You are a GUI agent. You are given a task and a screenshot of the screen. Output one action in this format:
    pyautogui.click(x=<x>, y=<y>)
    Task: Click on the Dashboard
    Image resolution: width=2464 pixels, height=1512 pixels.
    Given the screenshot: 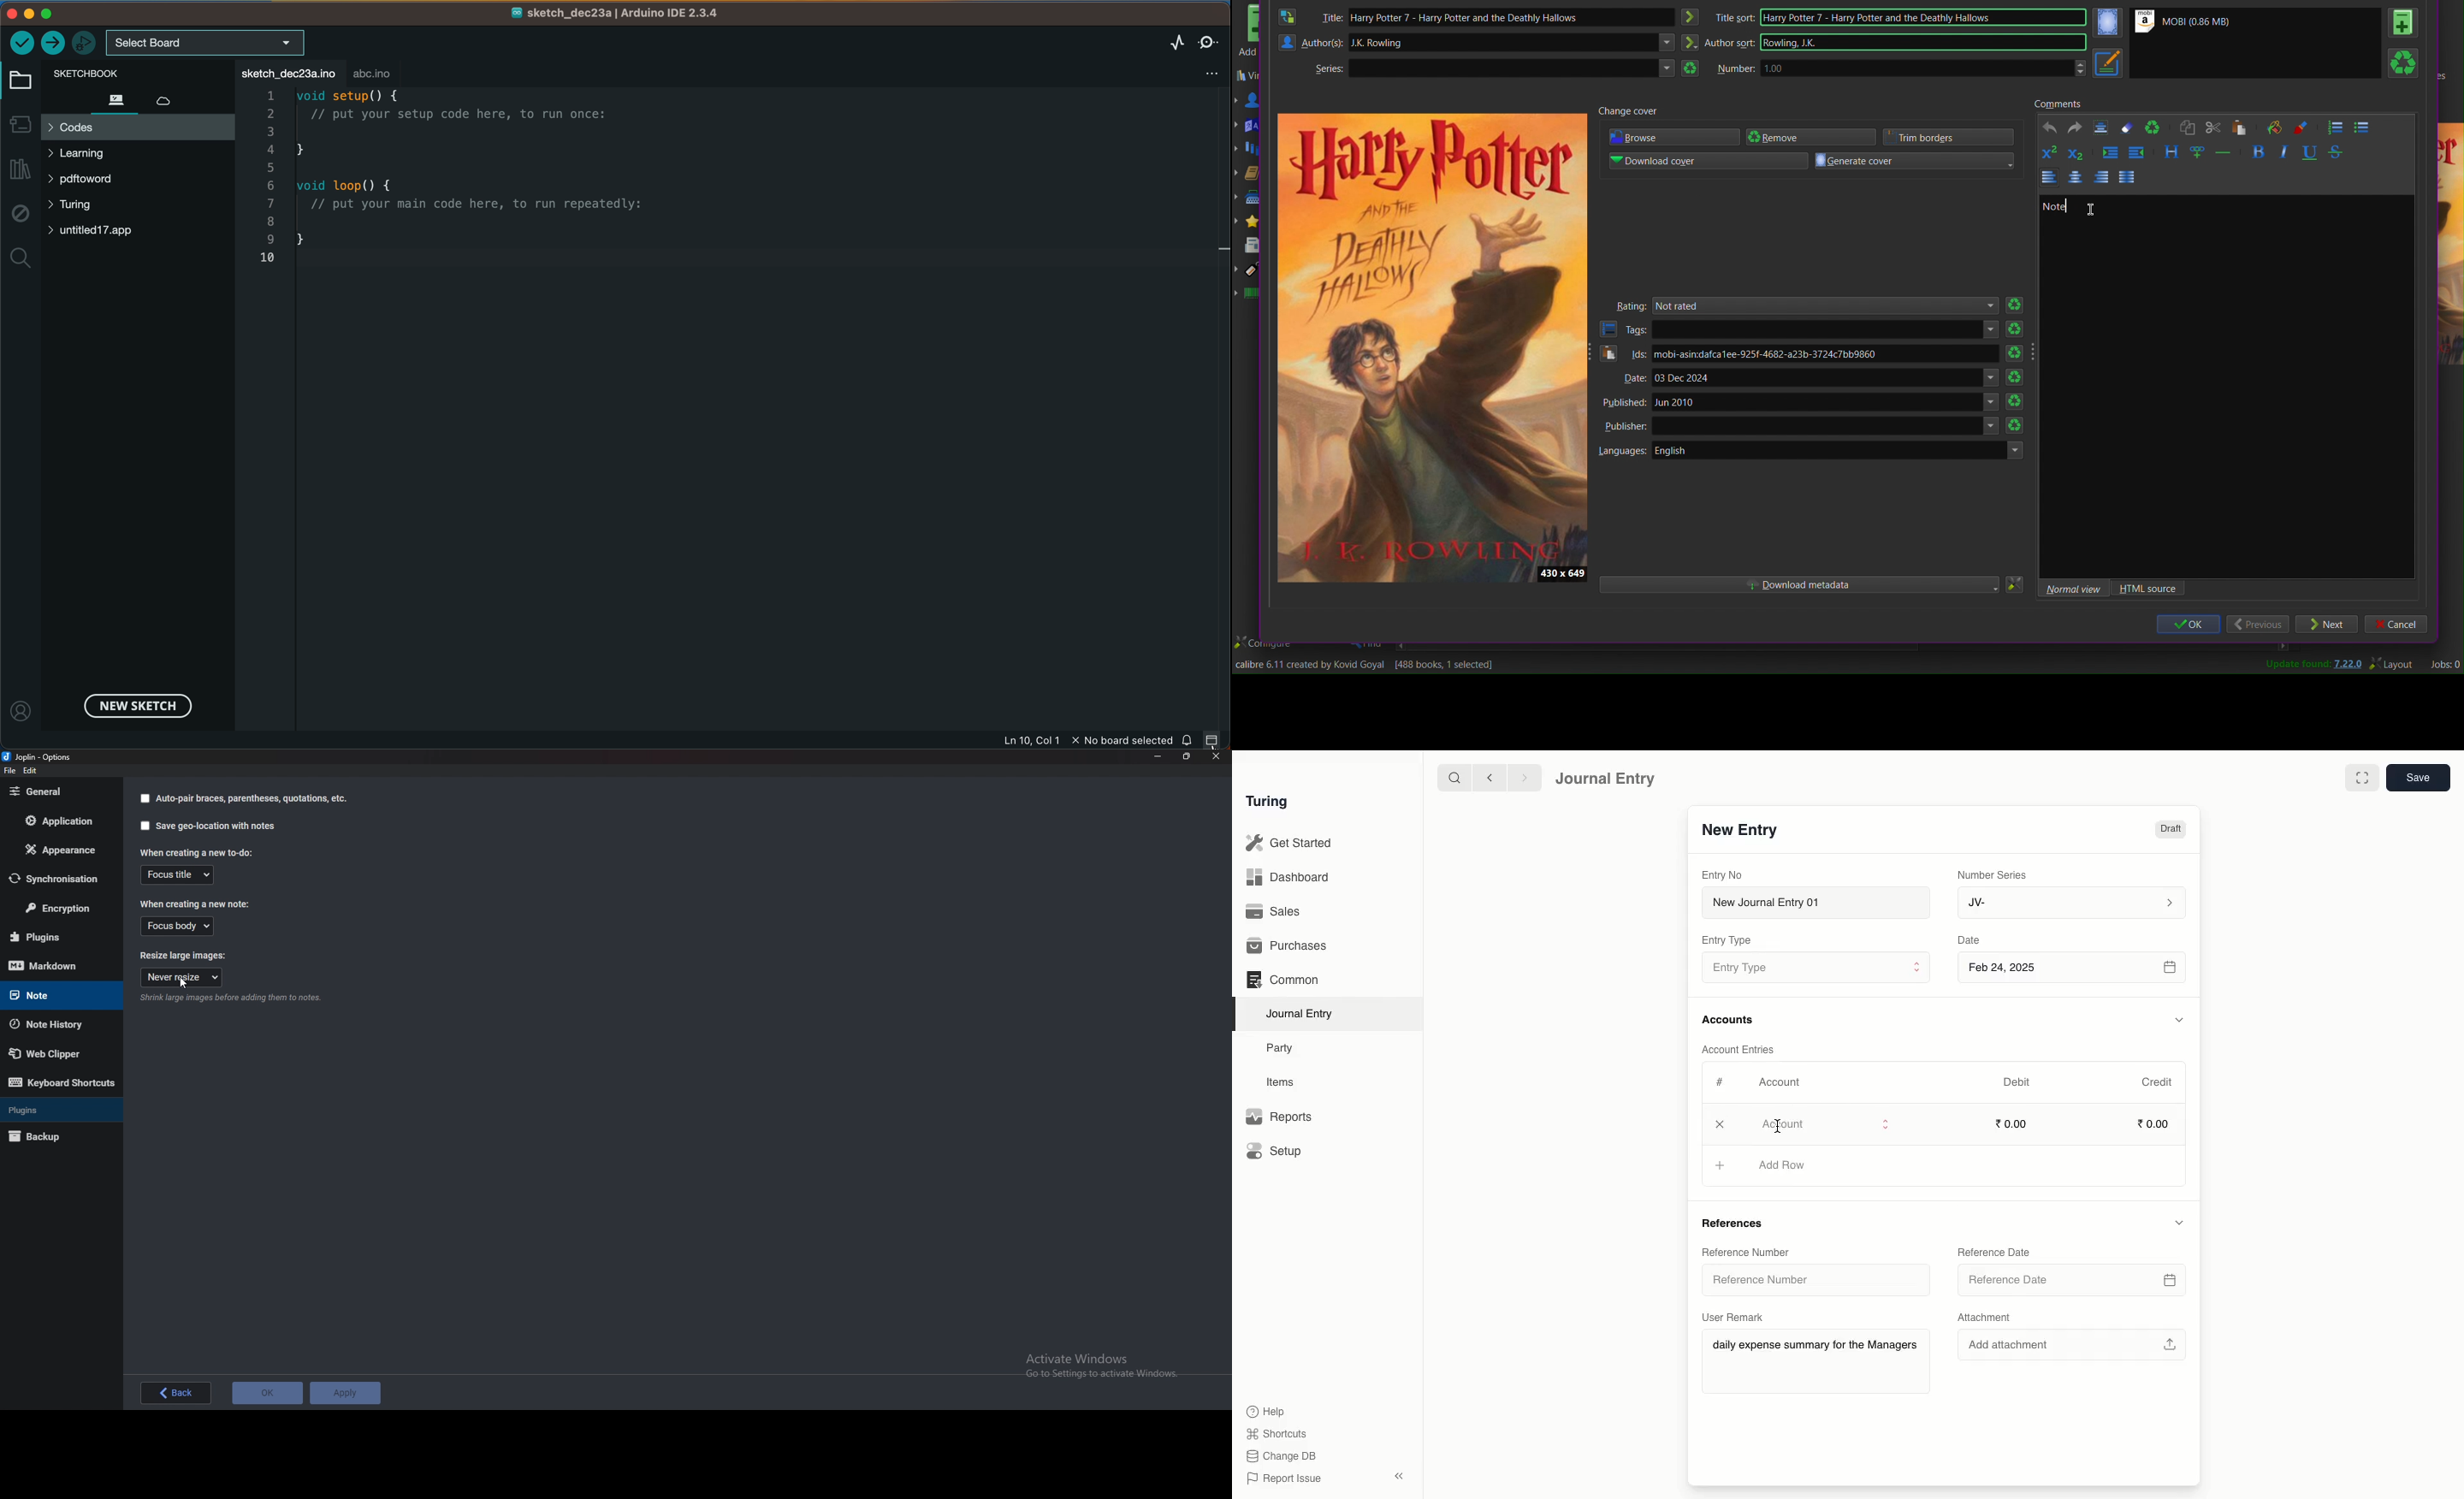 What is the action you would take?
    pyautogui.click(x=1288, y=878)
    